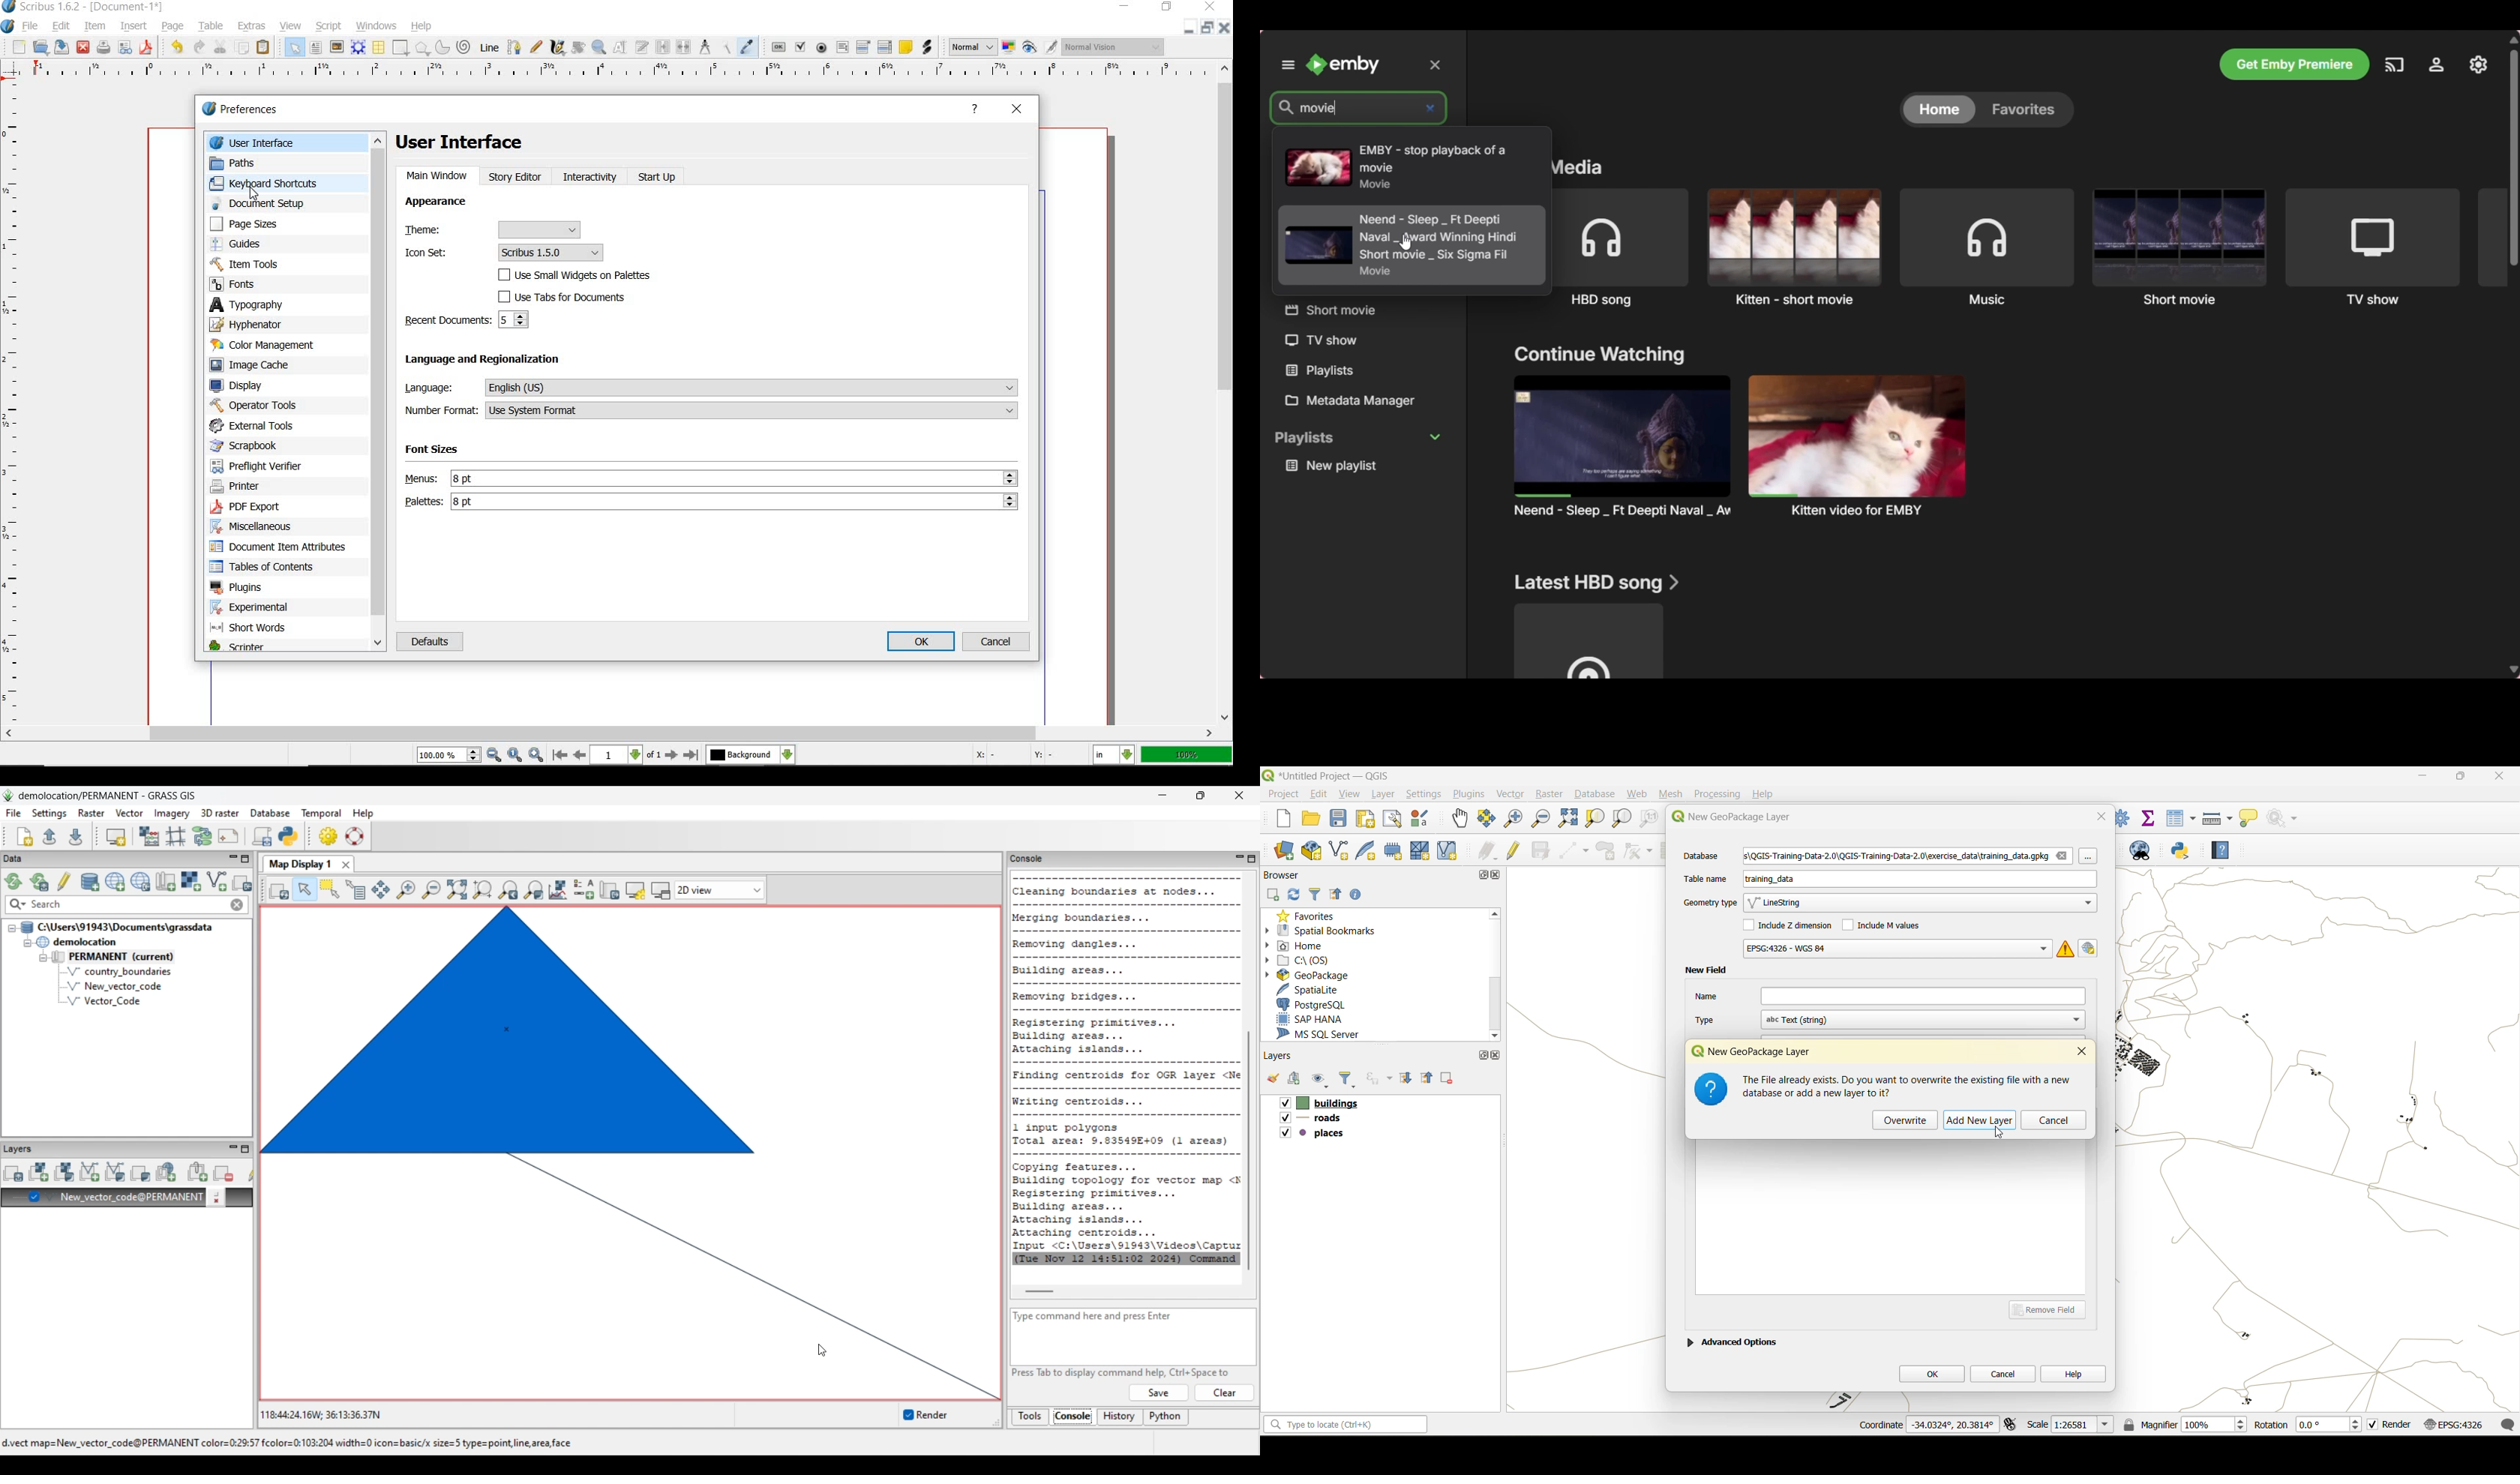  I want to click on zoom layer, so click(1622, 819).